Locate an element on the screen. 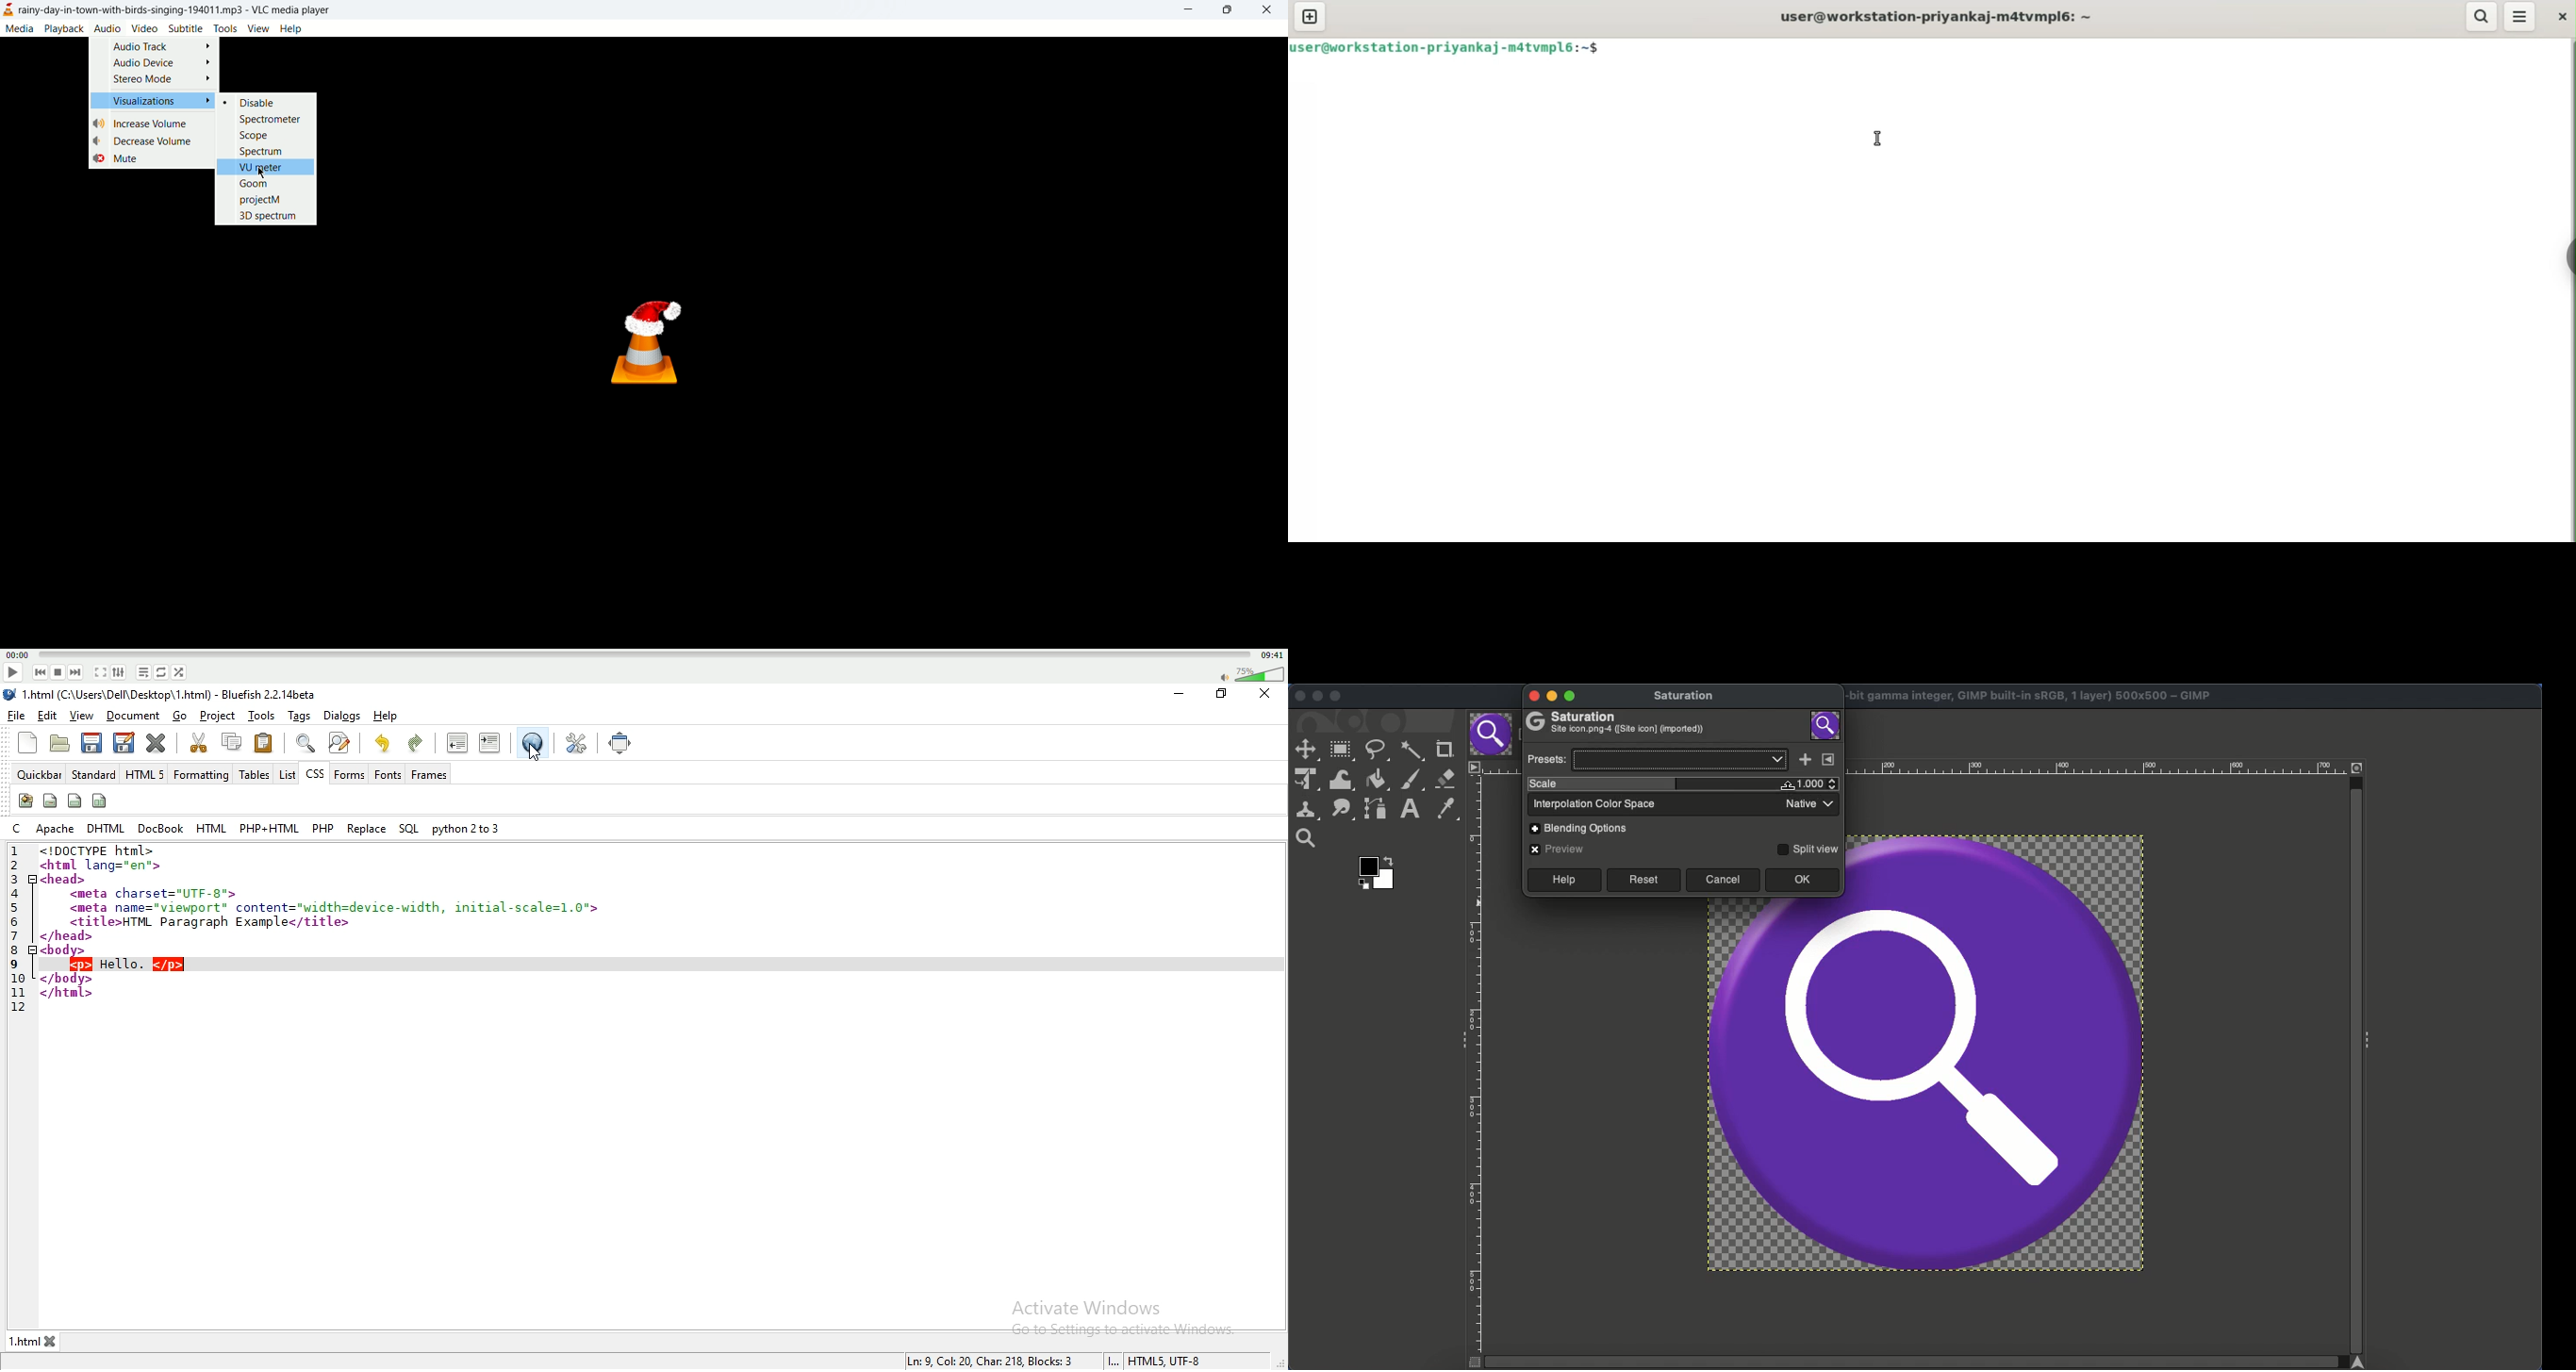  Ruler is located at coordinates (1477, 1065).